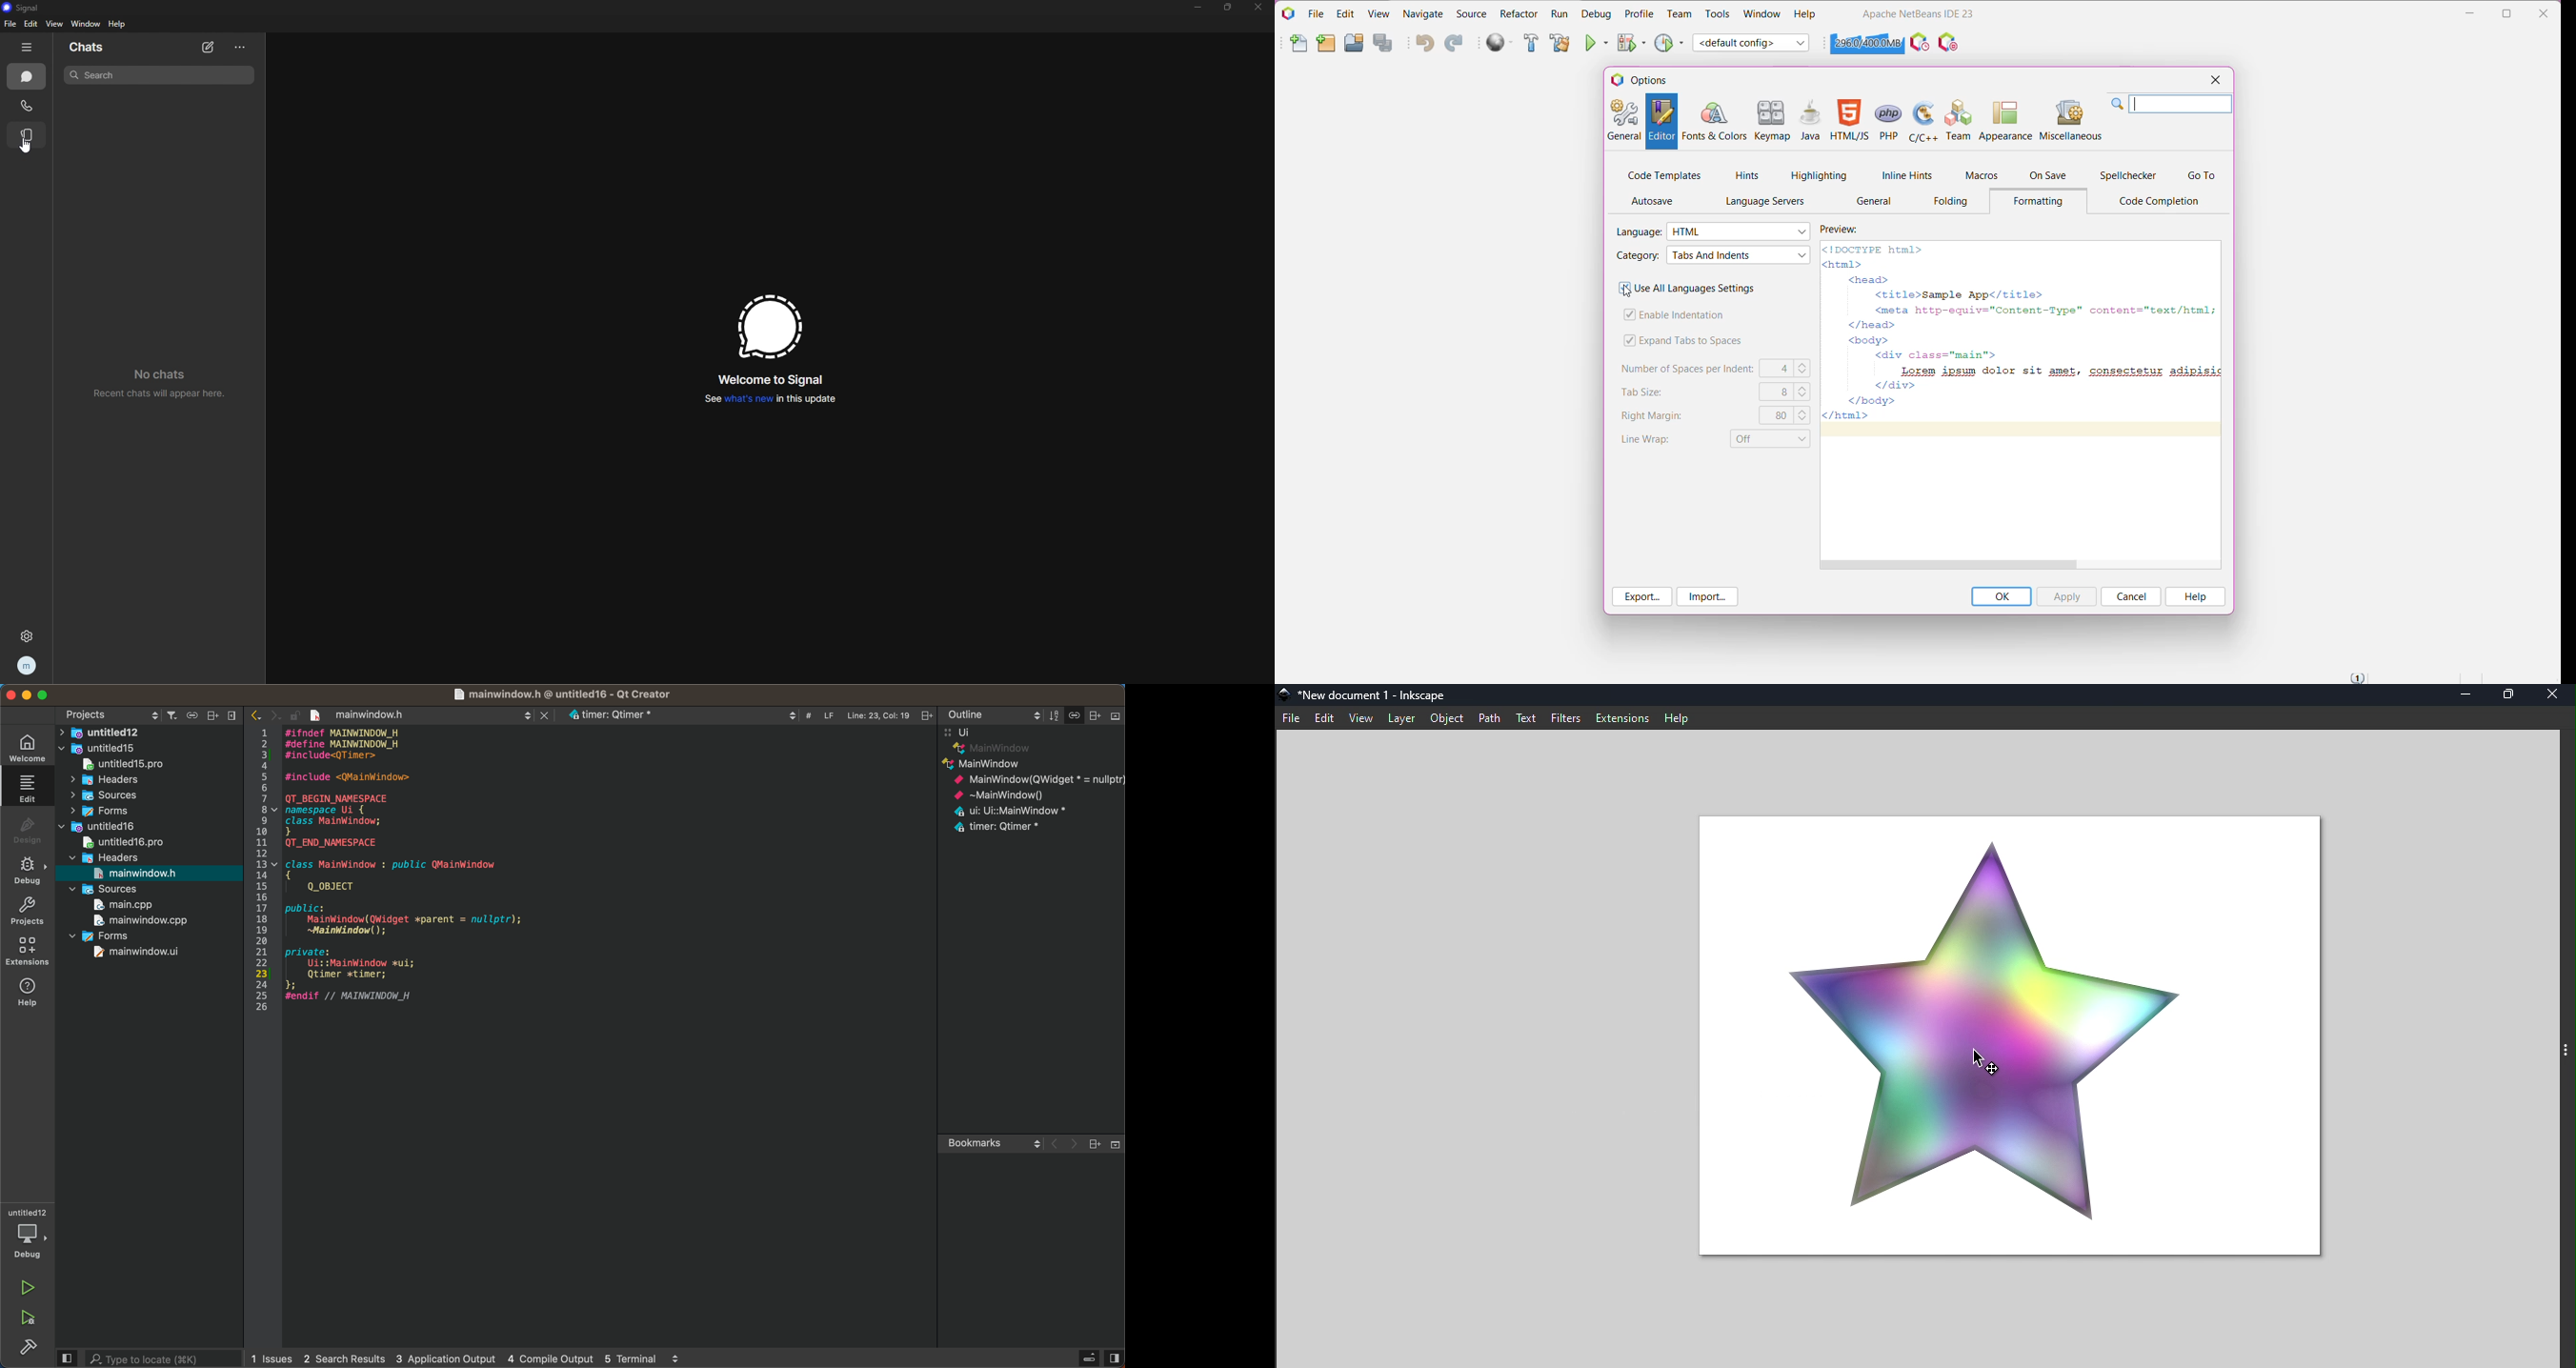 The width and height of the screenshot is (2576, 1372). Describe the element at coordinates (1532, 44) in the screenshot. I see `Build Project` at that location.